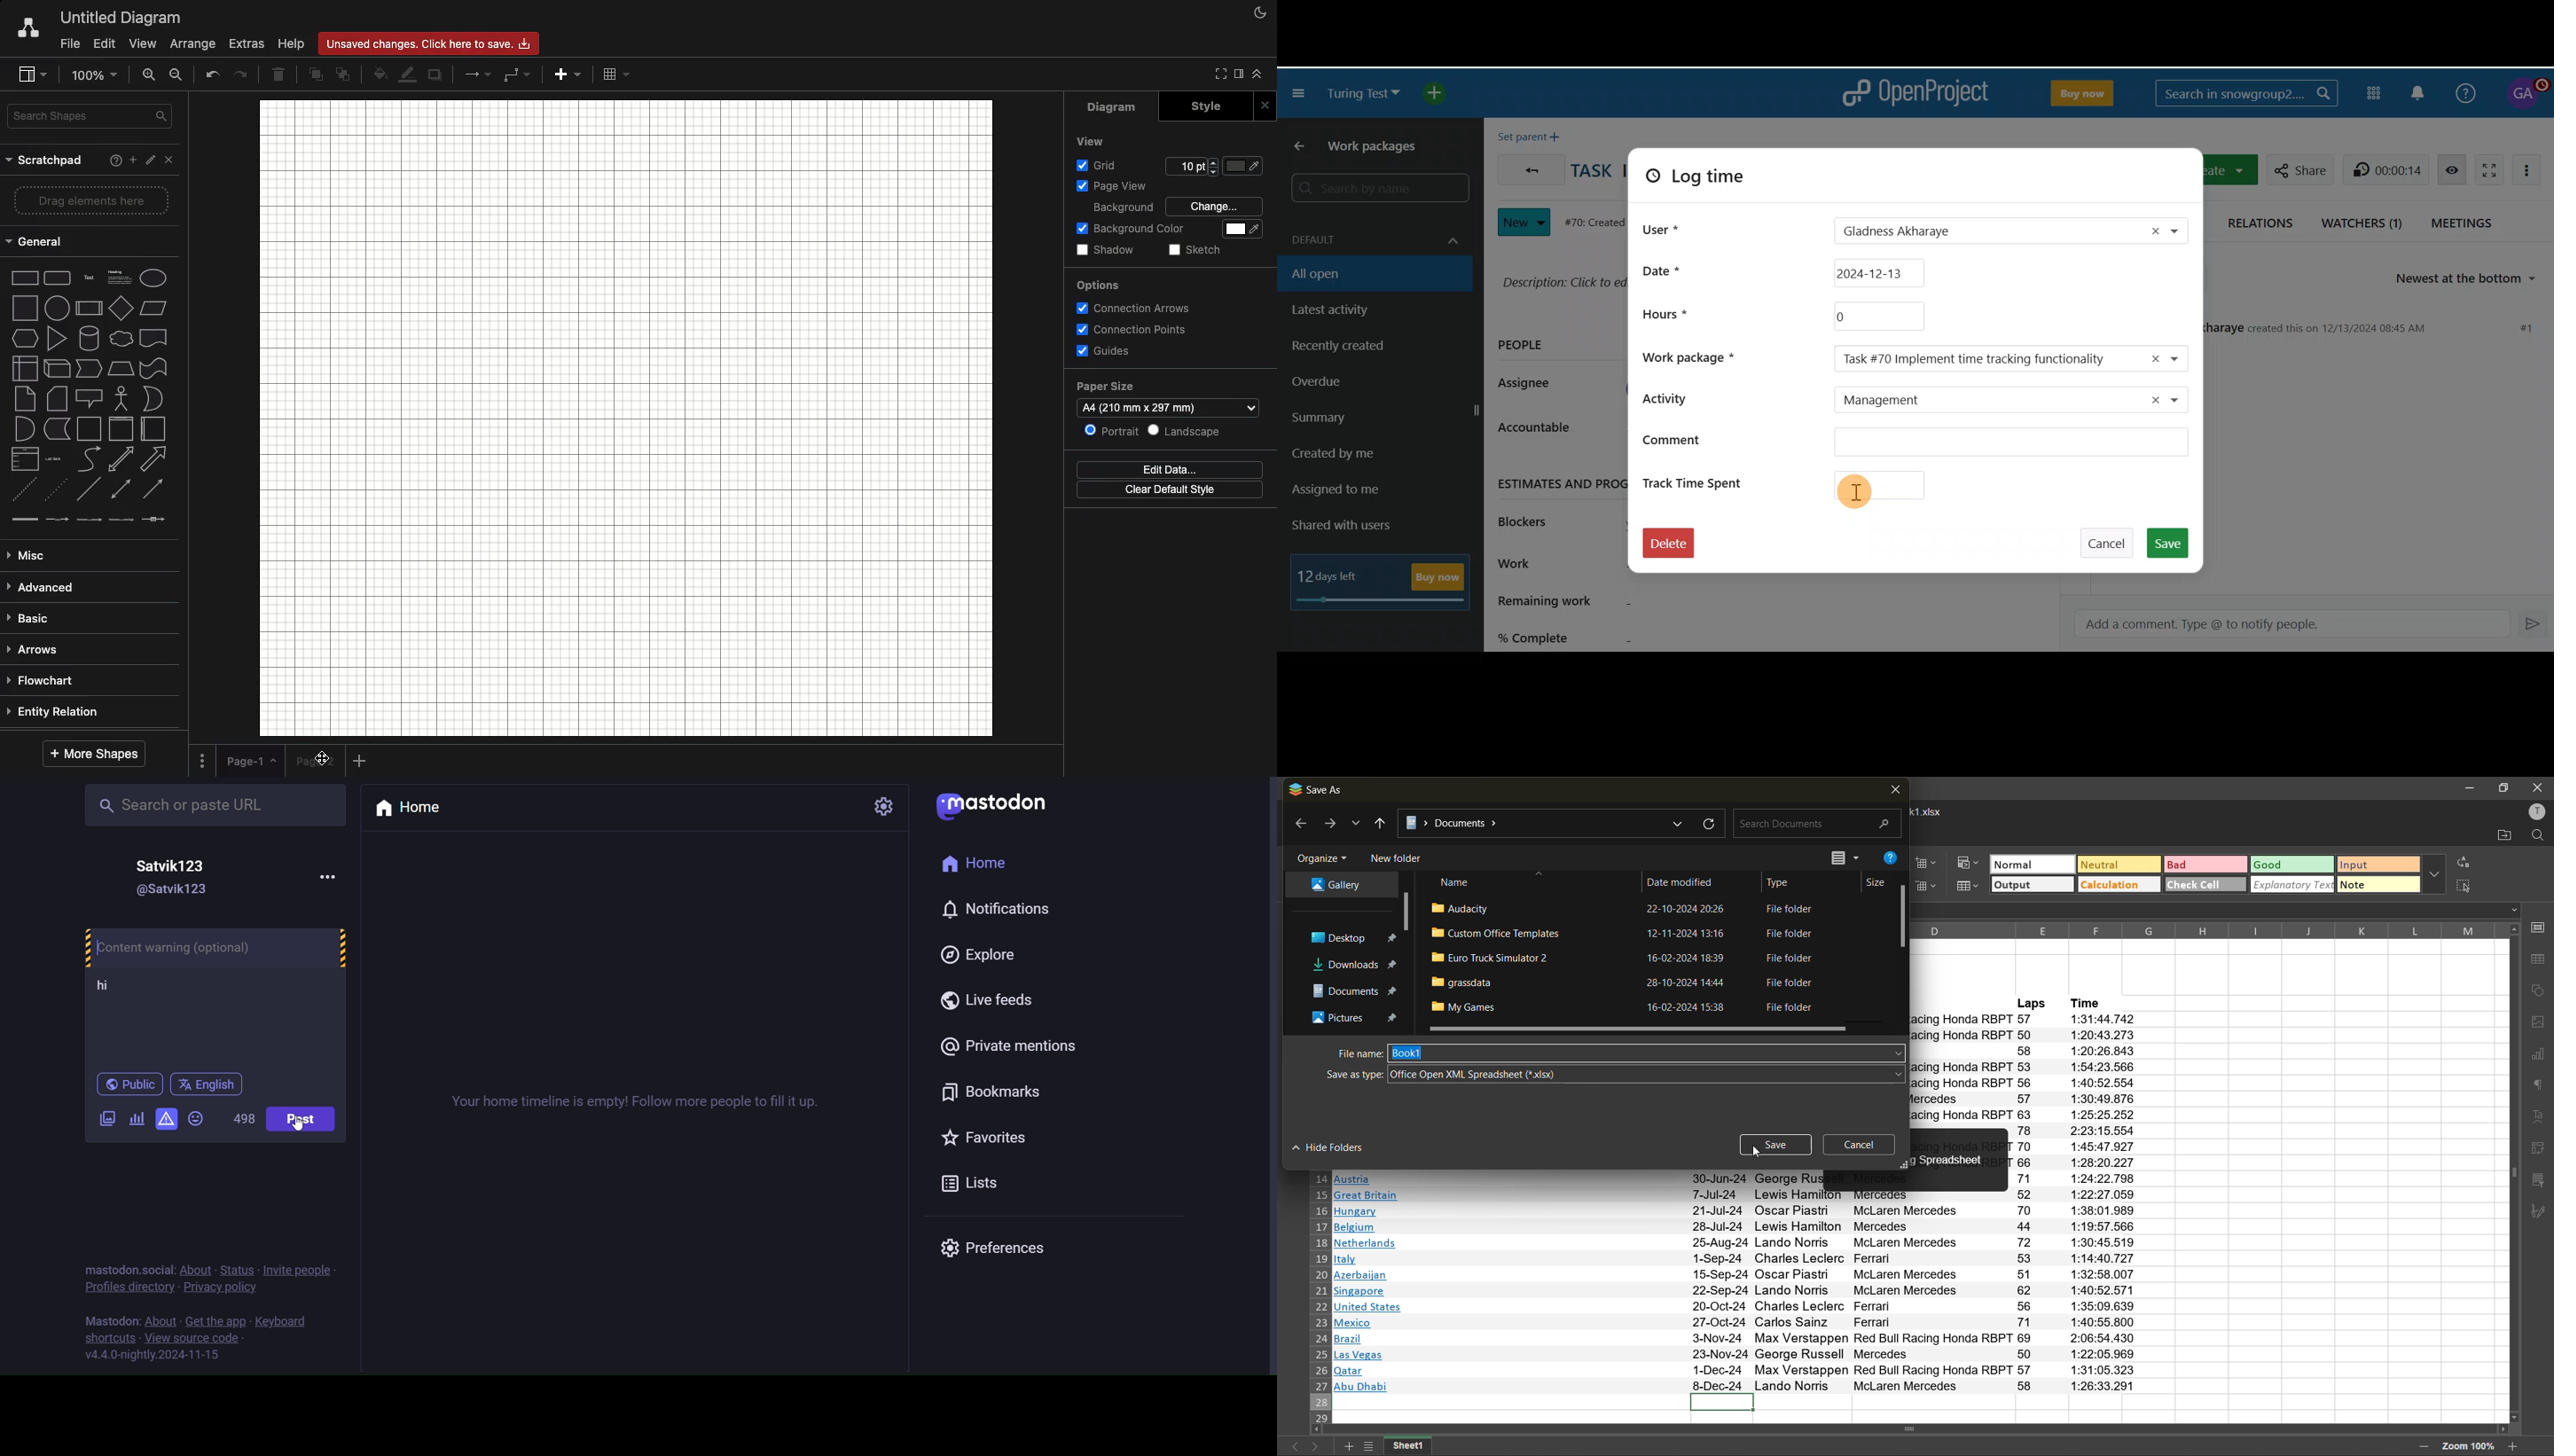 The width and height of the screenshot is (2576, 1456). What do you see at coordinates (2154, 230) in the screenshot?
I see `Remove` at bounding box center [2154, 230].